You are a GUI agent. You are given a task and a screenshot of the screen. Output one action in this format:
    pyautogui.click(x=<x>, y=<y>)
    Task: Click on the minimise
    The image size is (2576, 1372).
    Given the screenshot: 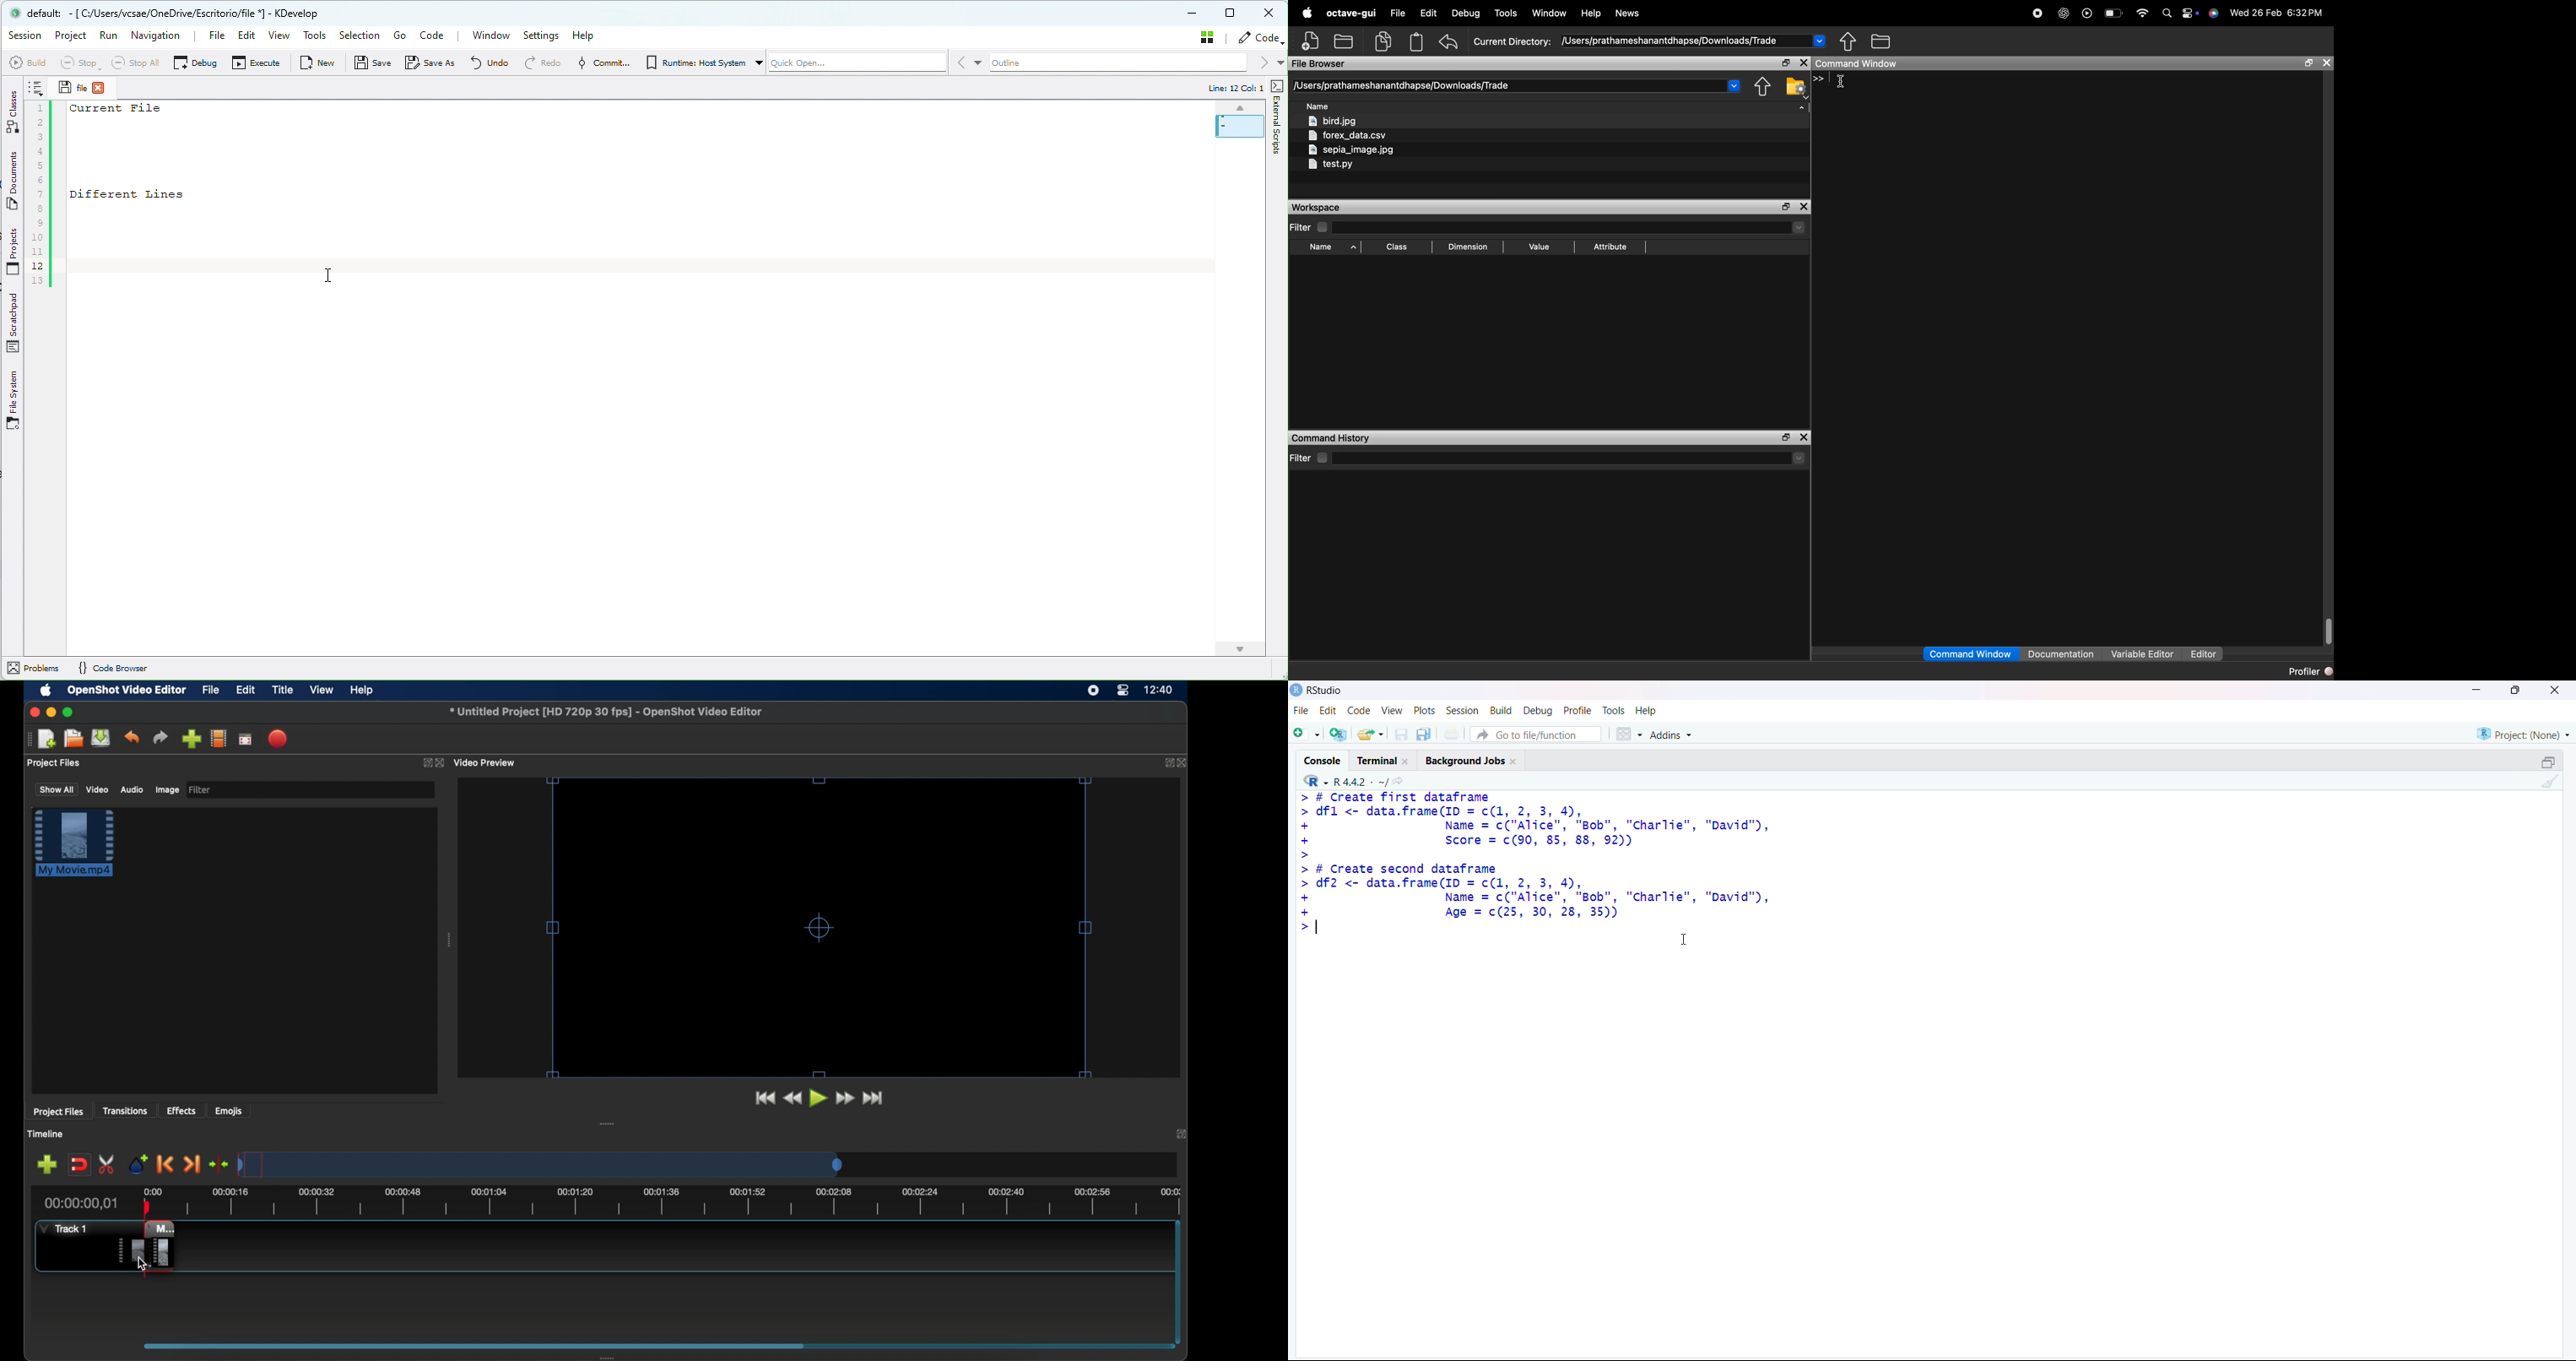 What is the action you would take?
    pyautogui.click(x=2477, y=689)
    